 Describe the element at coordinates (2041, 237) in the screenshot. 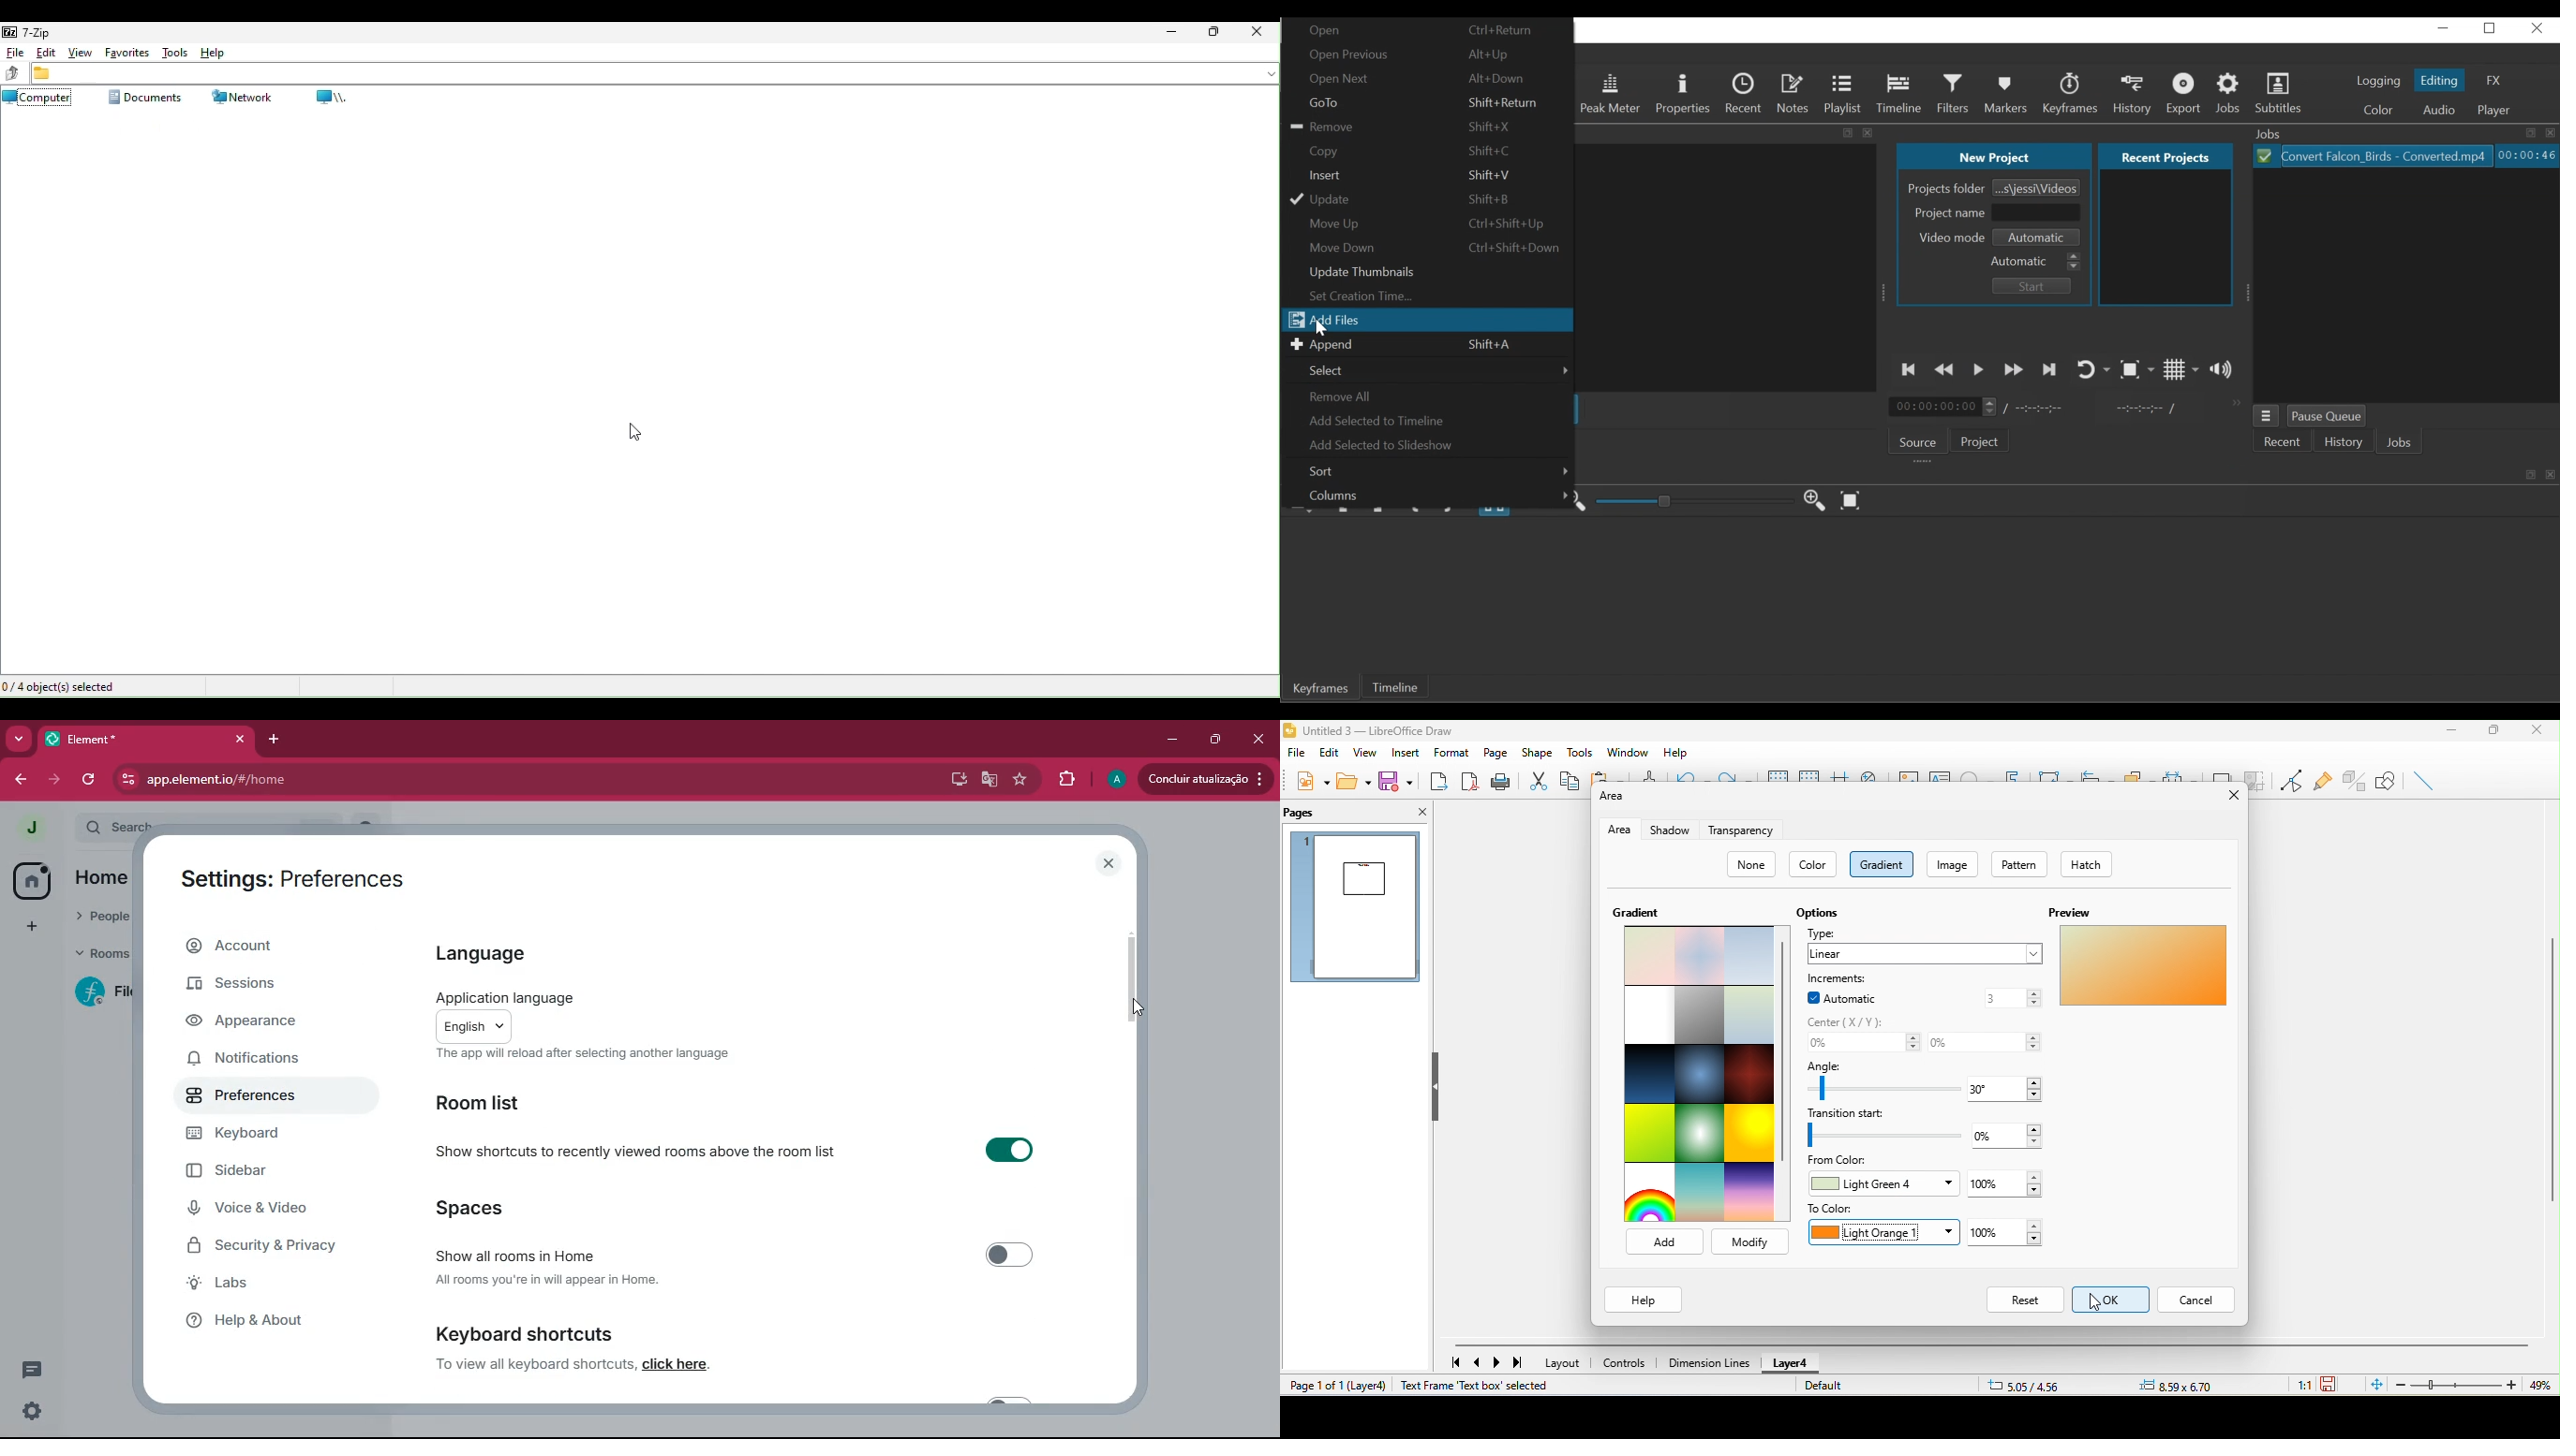

I see `Set Video mode` at that location.